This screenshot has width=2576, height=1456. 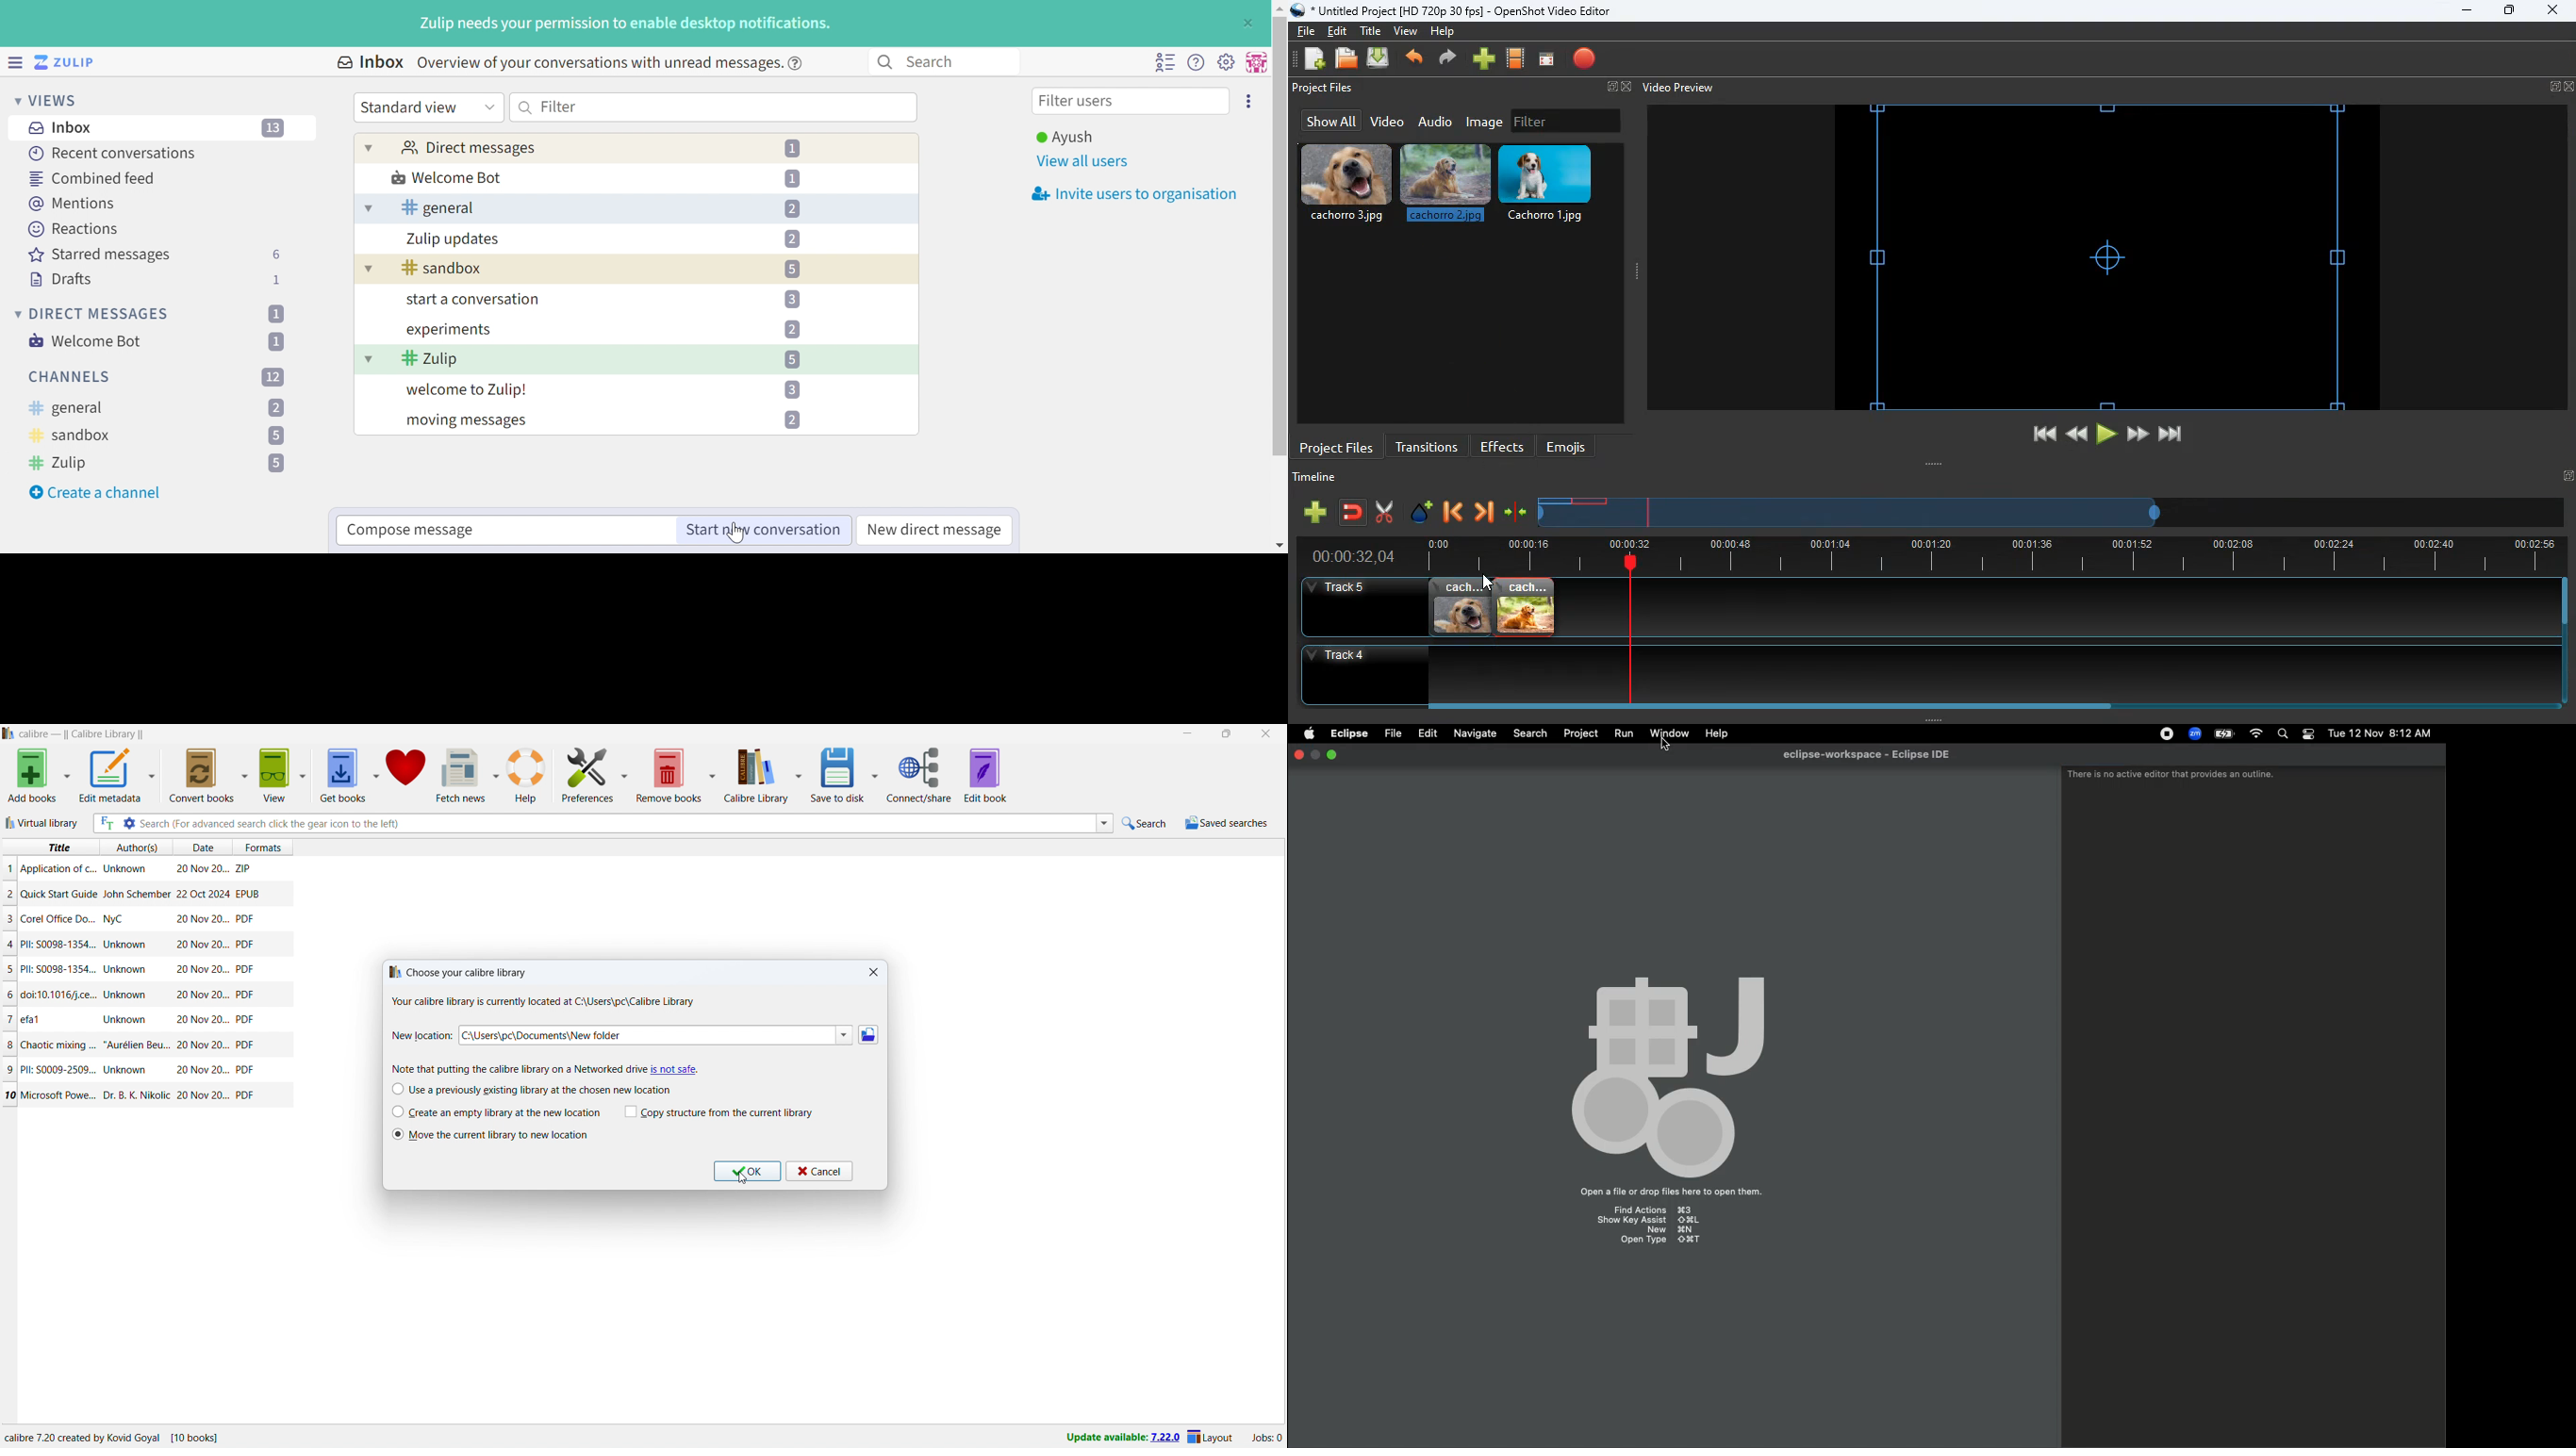 What do you see at coordinates (273, 376) in the screenshot?
I see `12` at bounding box center [273, 376].